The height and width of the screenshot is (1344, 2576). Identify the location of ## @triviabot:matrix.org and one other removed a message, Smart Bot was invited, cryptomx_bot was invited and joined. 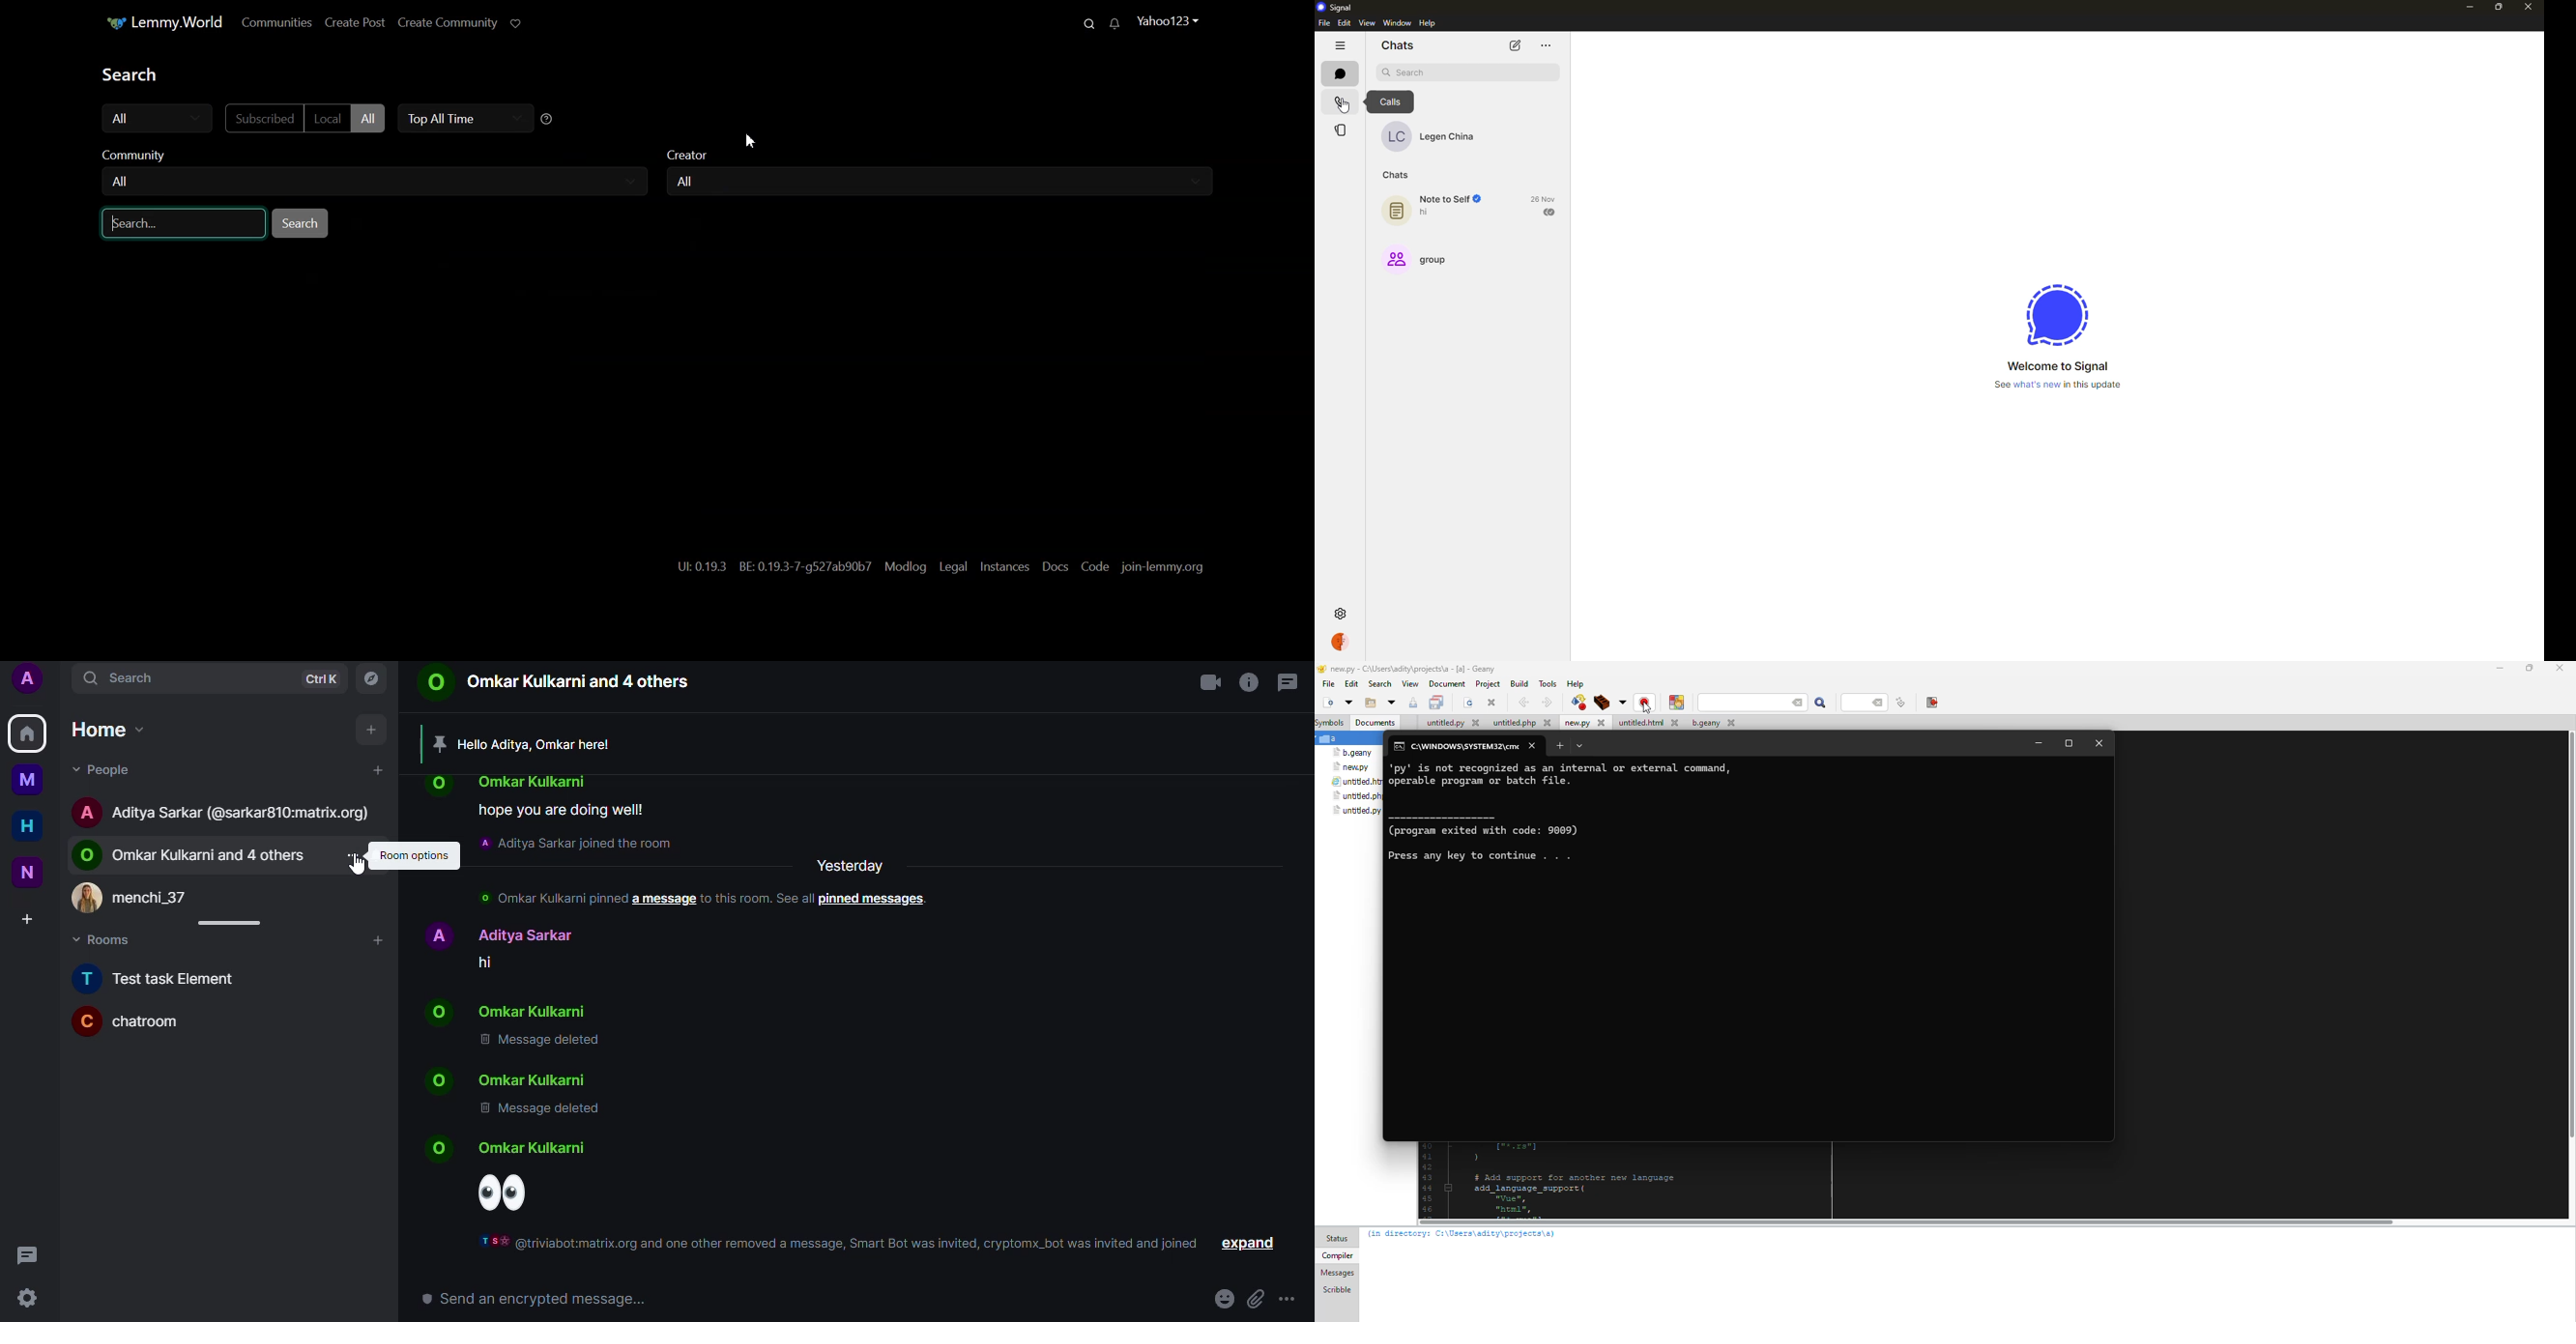
(839, 1244).